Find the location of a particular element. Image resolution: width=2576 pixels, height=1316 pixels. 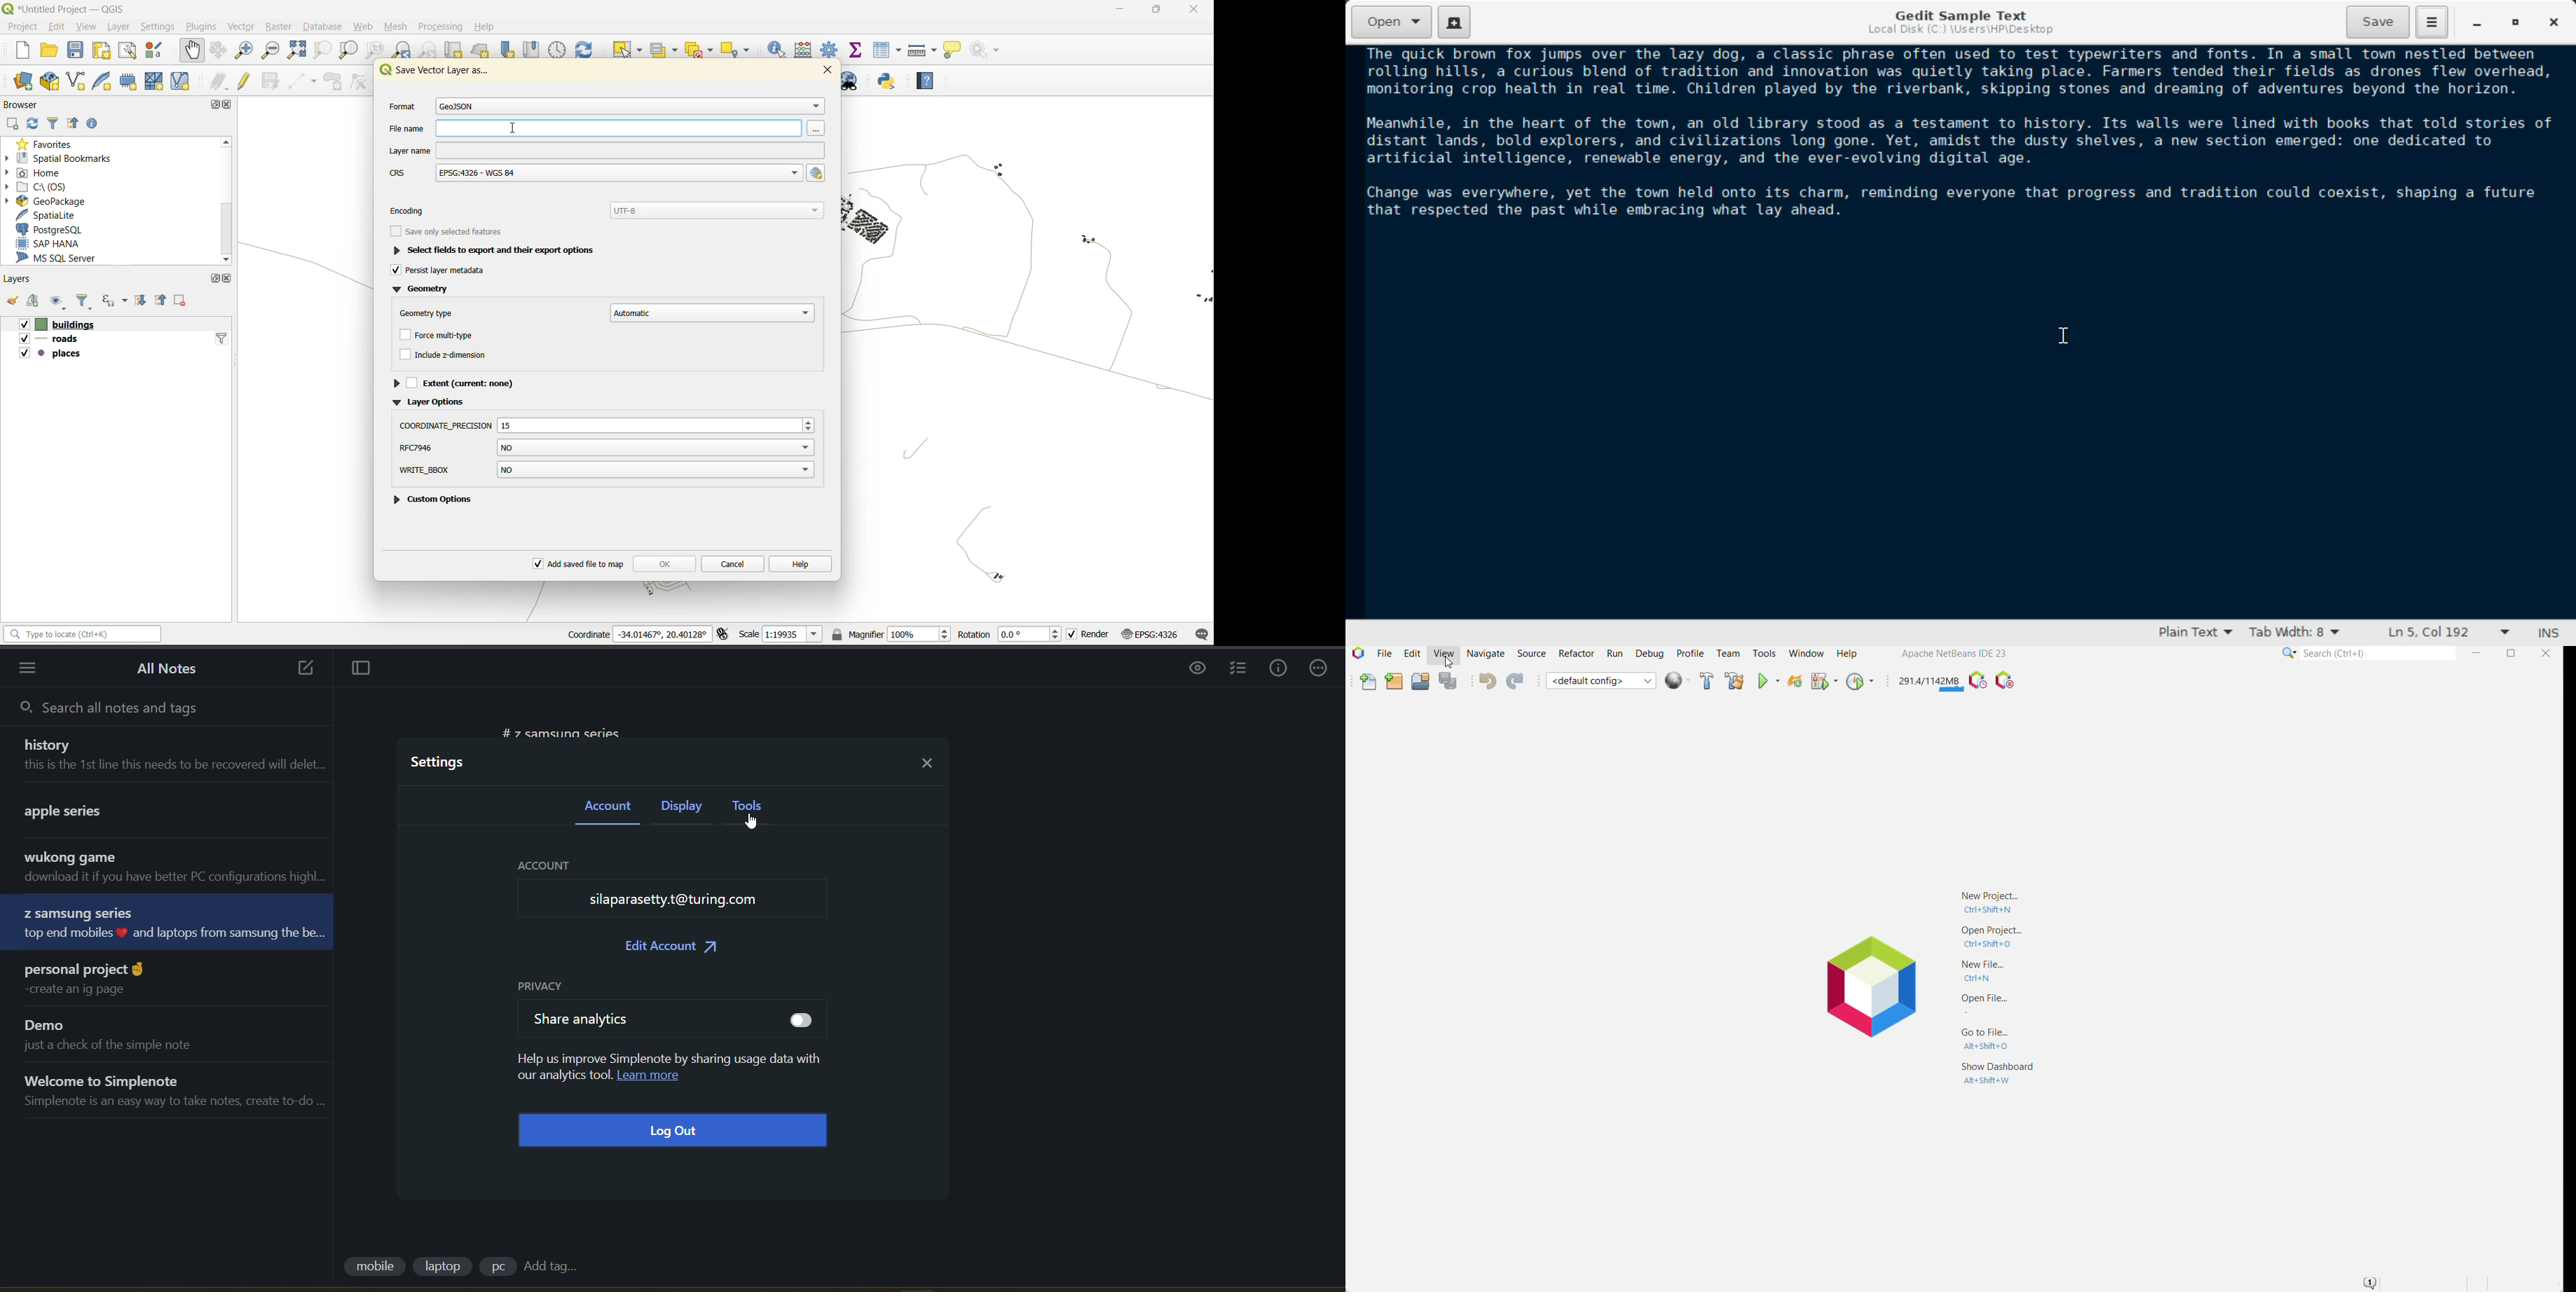

measure line is located at coordinates (922, 52).